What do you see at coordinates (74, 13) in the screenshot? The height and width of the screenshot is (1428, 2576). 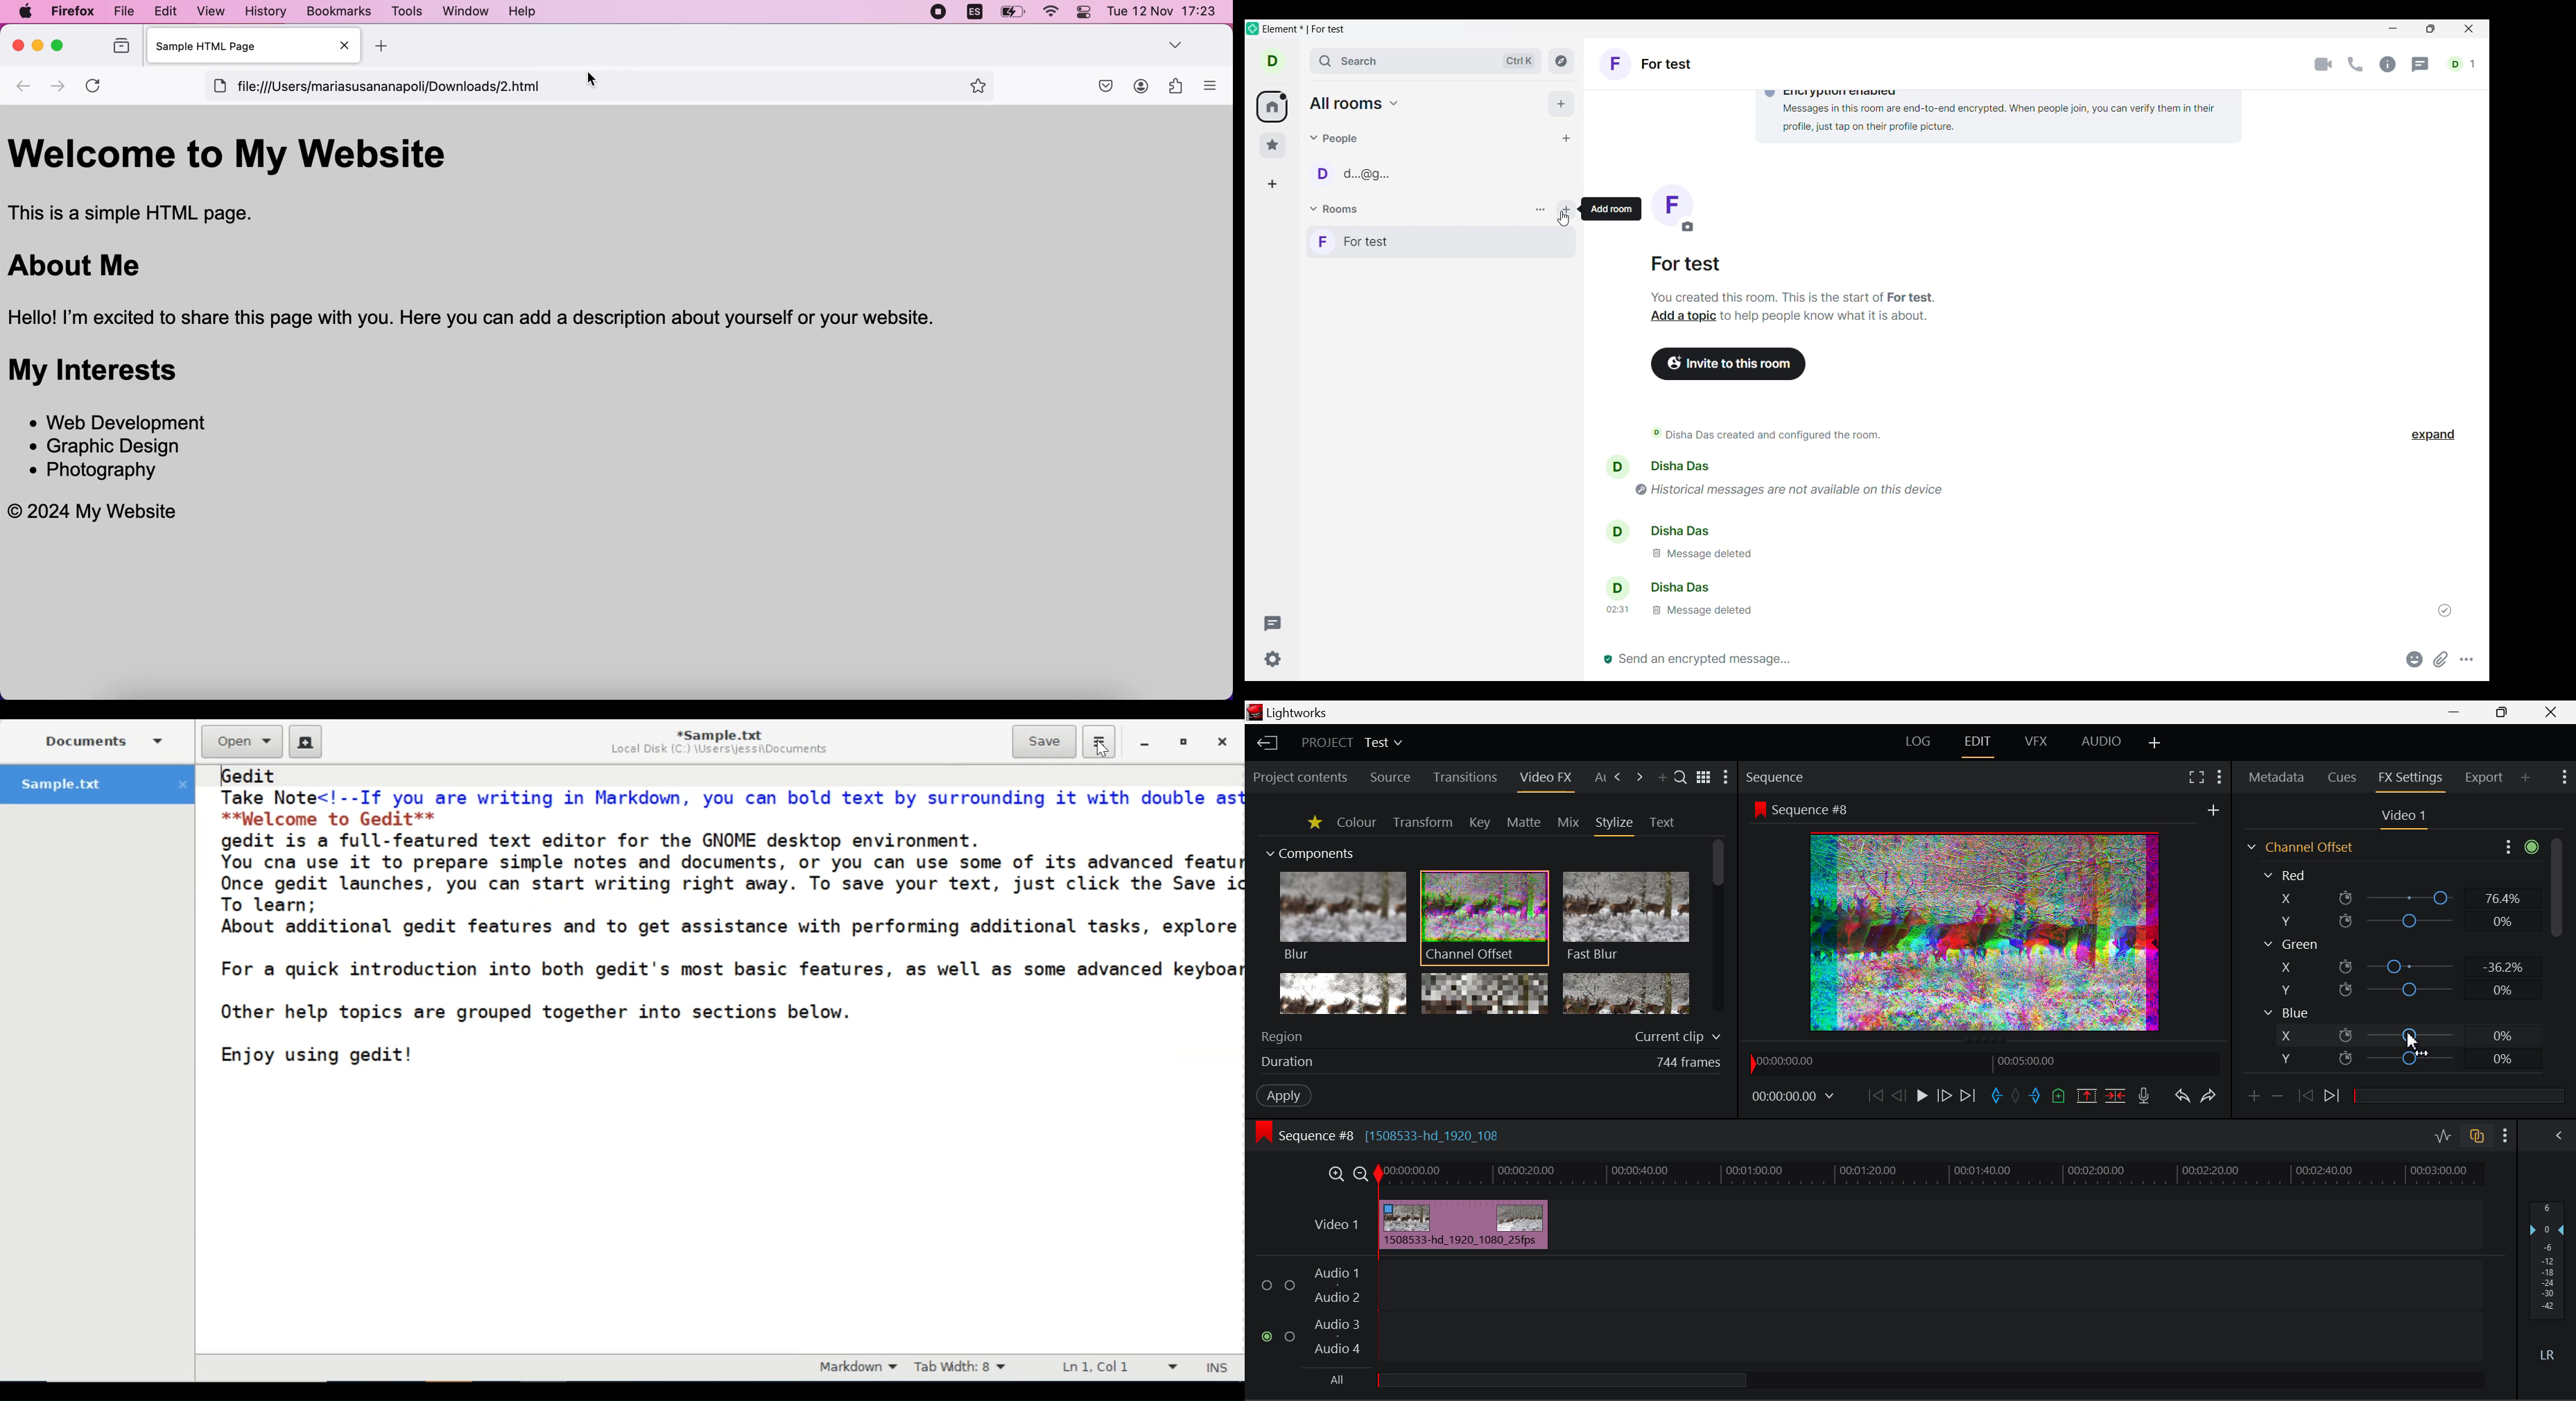 I see `firefox` at bounding box center [74, 13].